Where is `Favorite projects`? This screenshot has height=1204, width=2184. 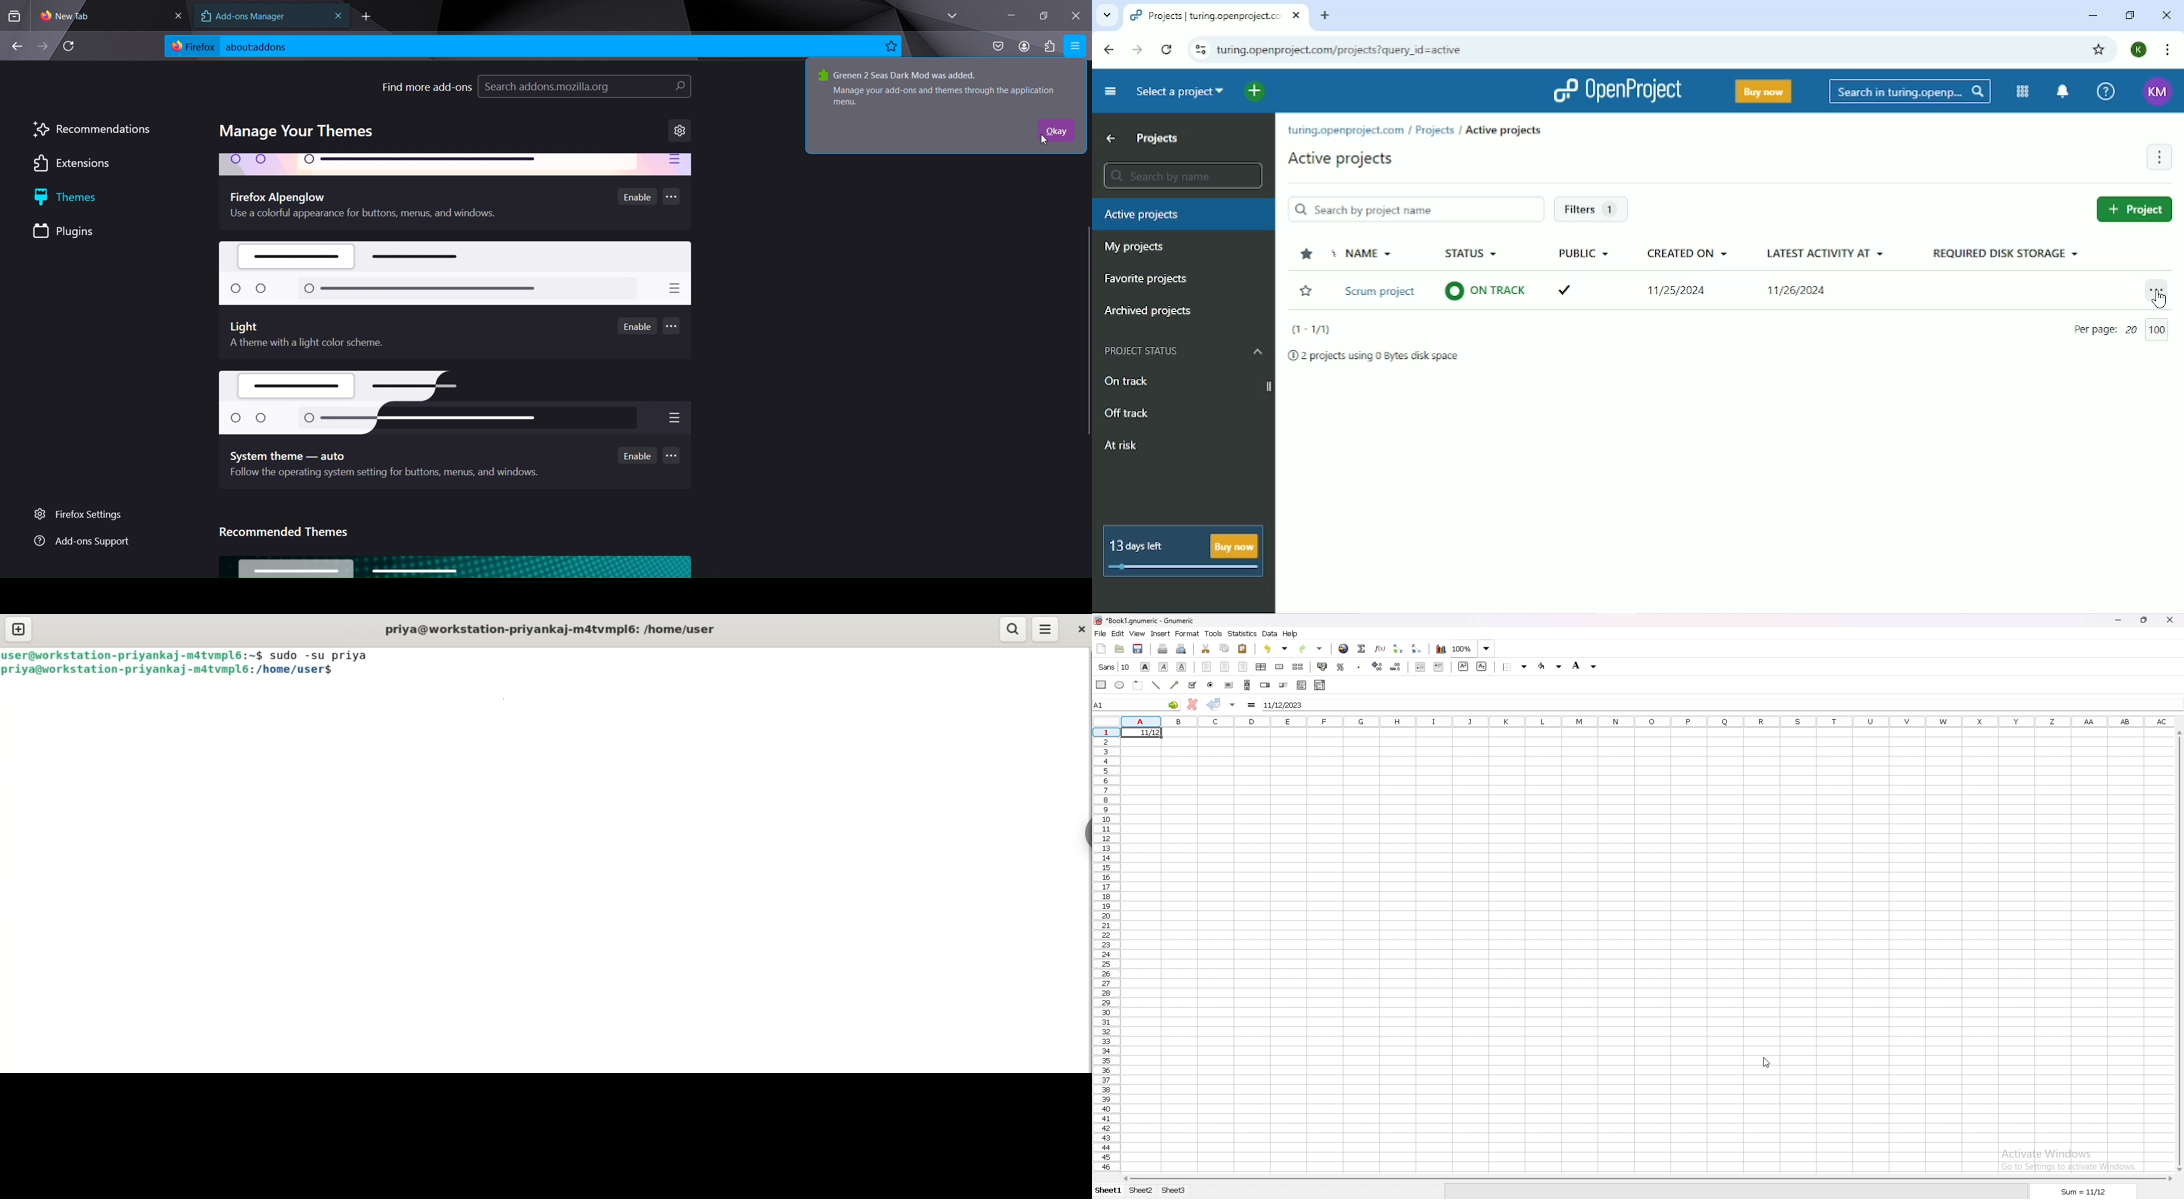 Favorite projects is located at coordinates (1145, 278).